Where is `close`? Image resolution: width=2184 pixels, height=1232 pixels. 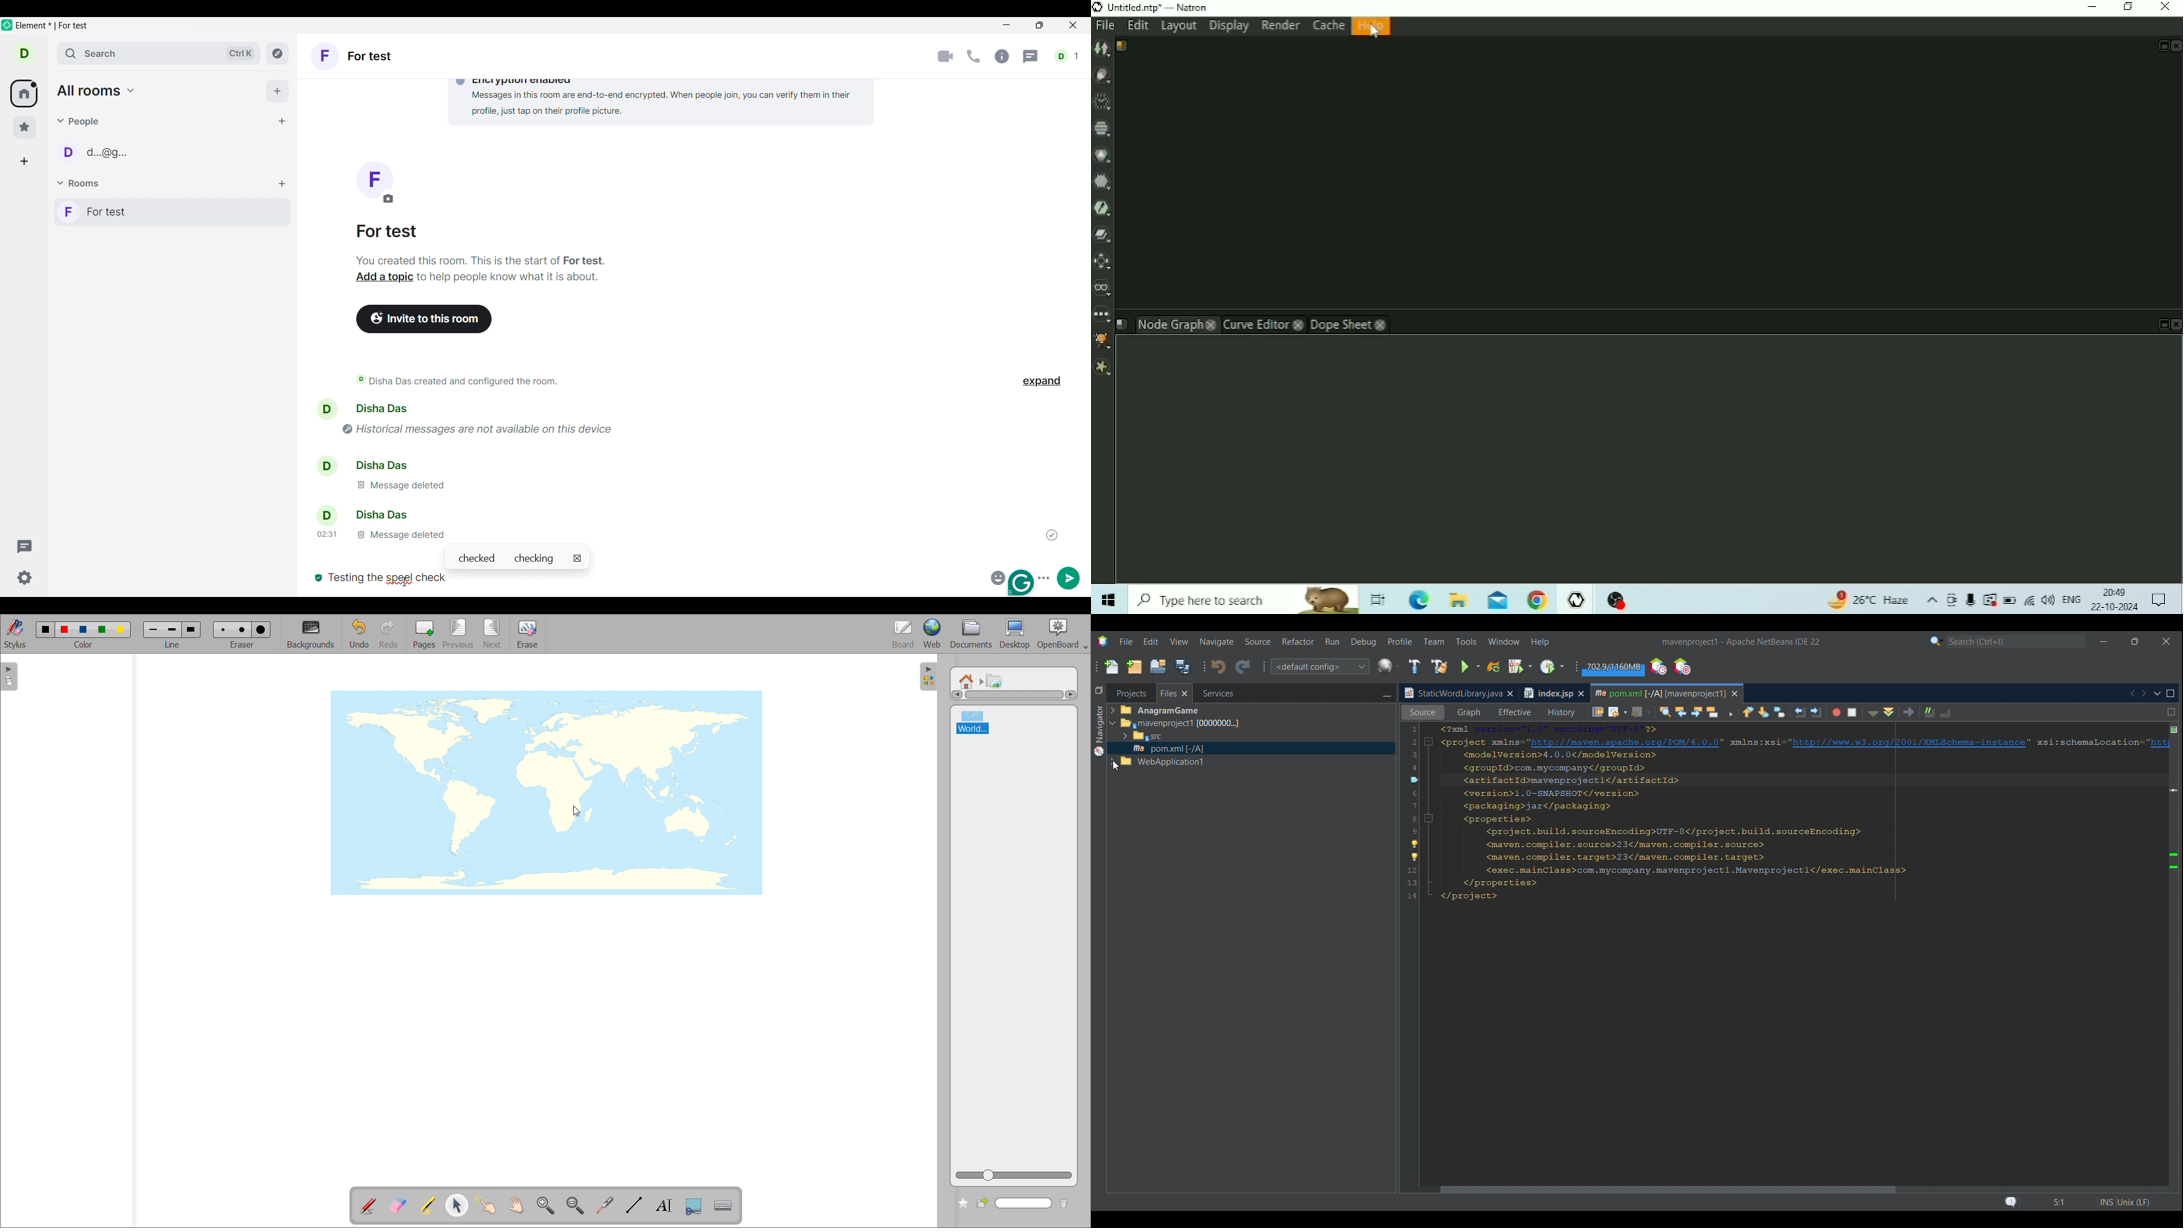 close is located at coordinates (578, 558).